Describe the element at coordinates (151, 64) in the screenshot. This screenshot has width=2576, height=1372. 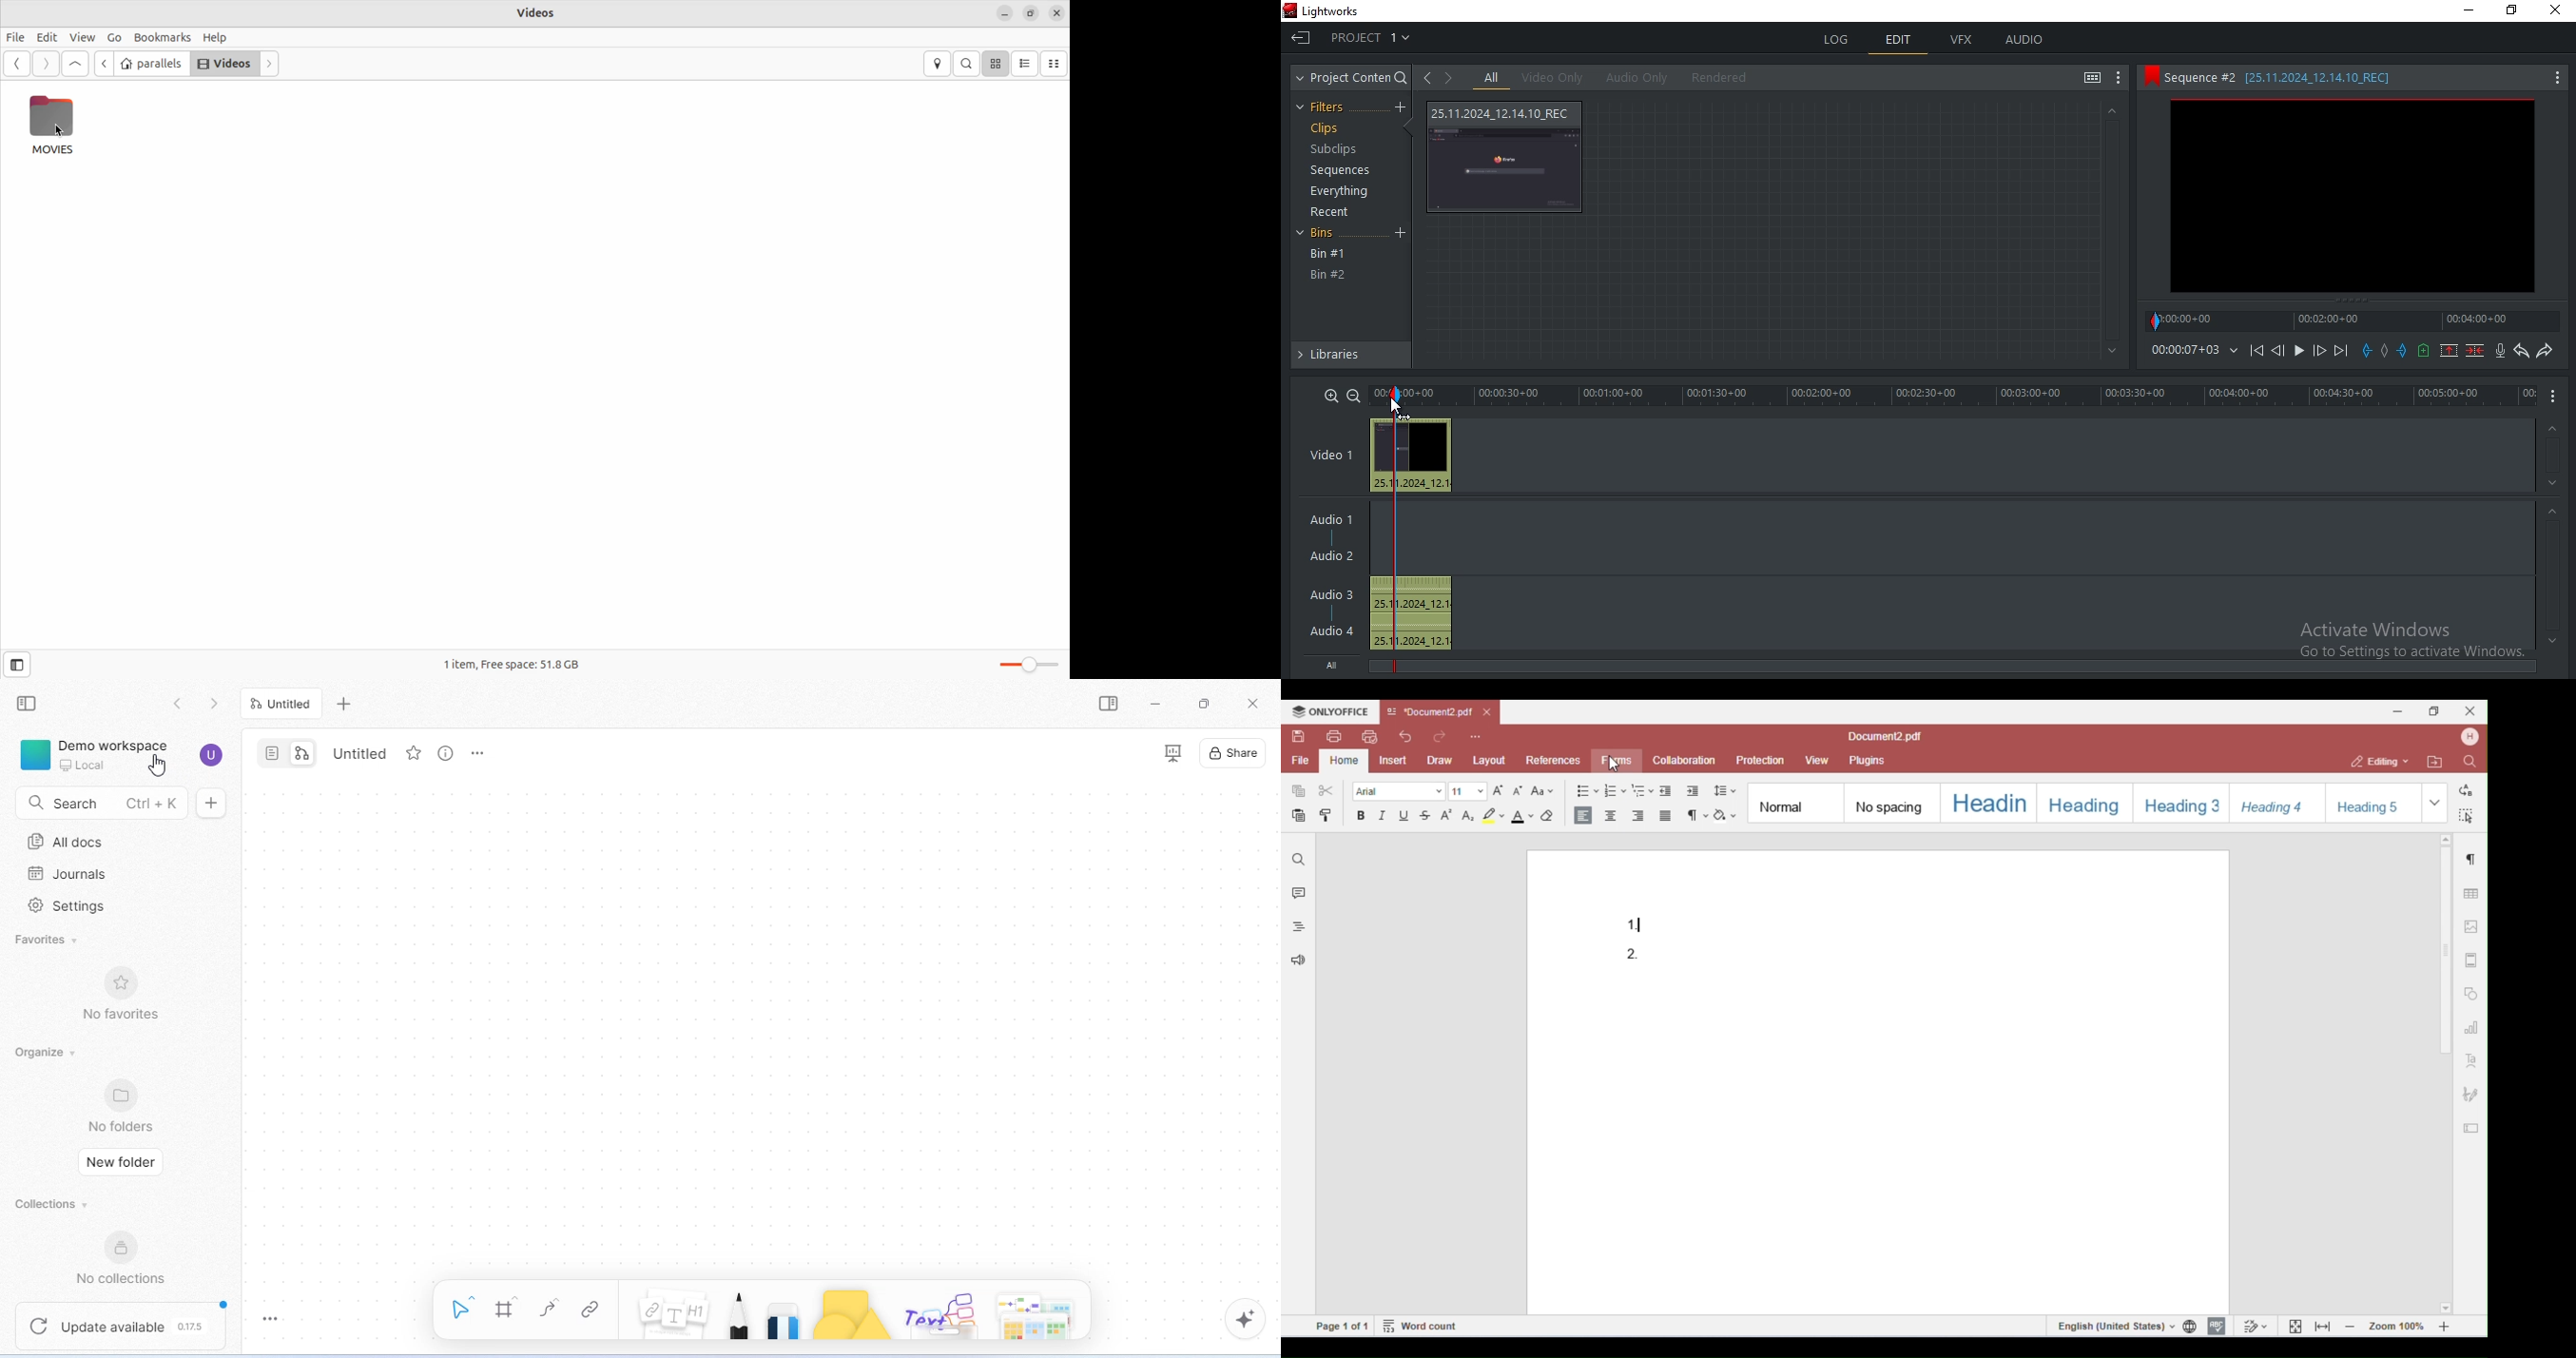
I see `parallels` at that location.